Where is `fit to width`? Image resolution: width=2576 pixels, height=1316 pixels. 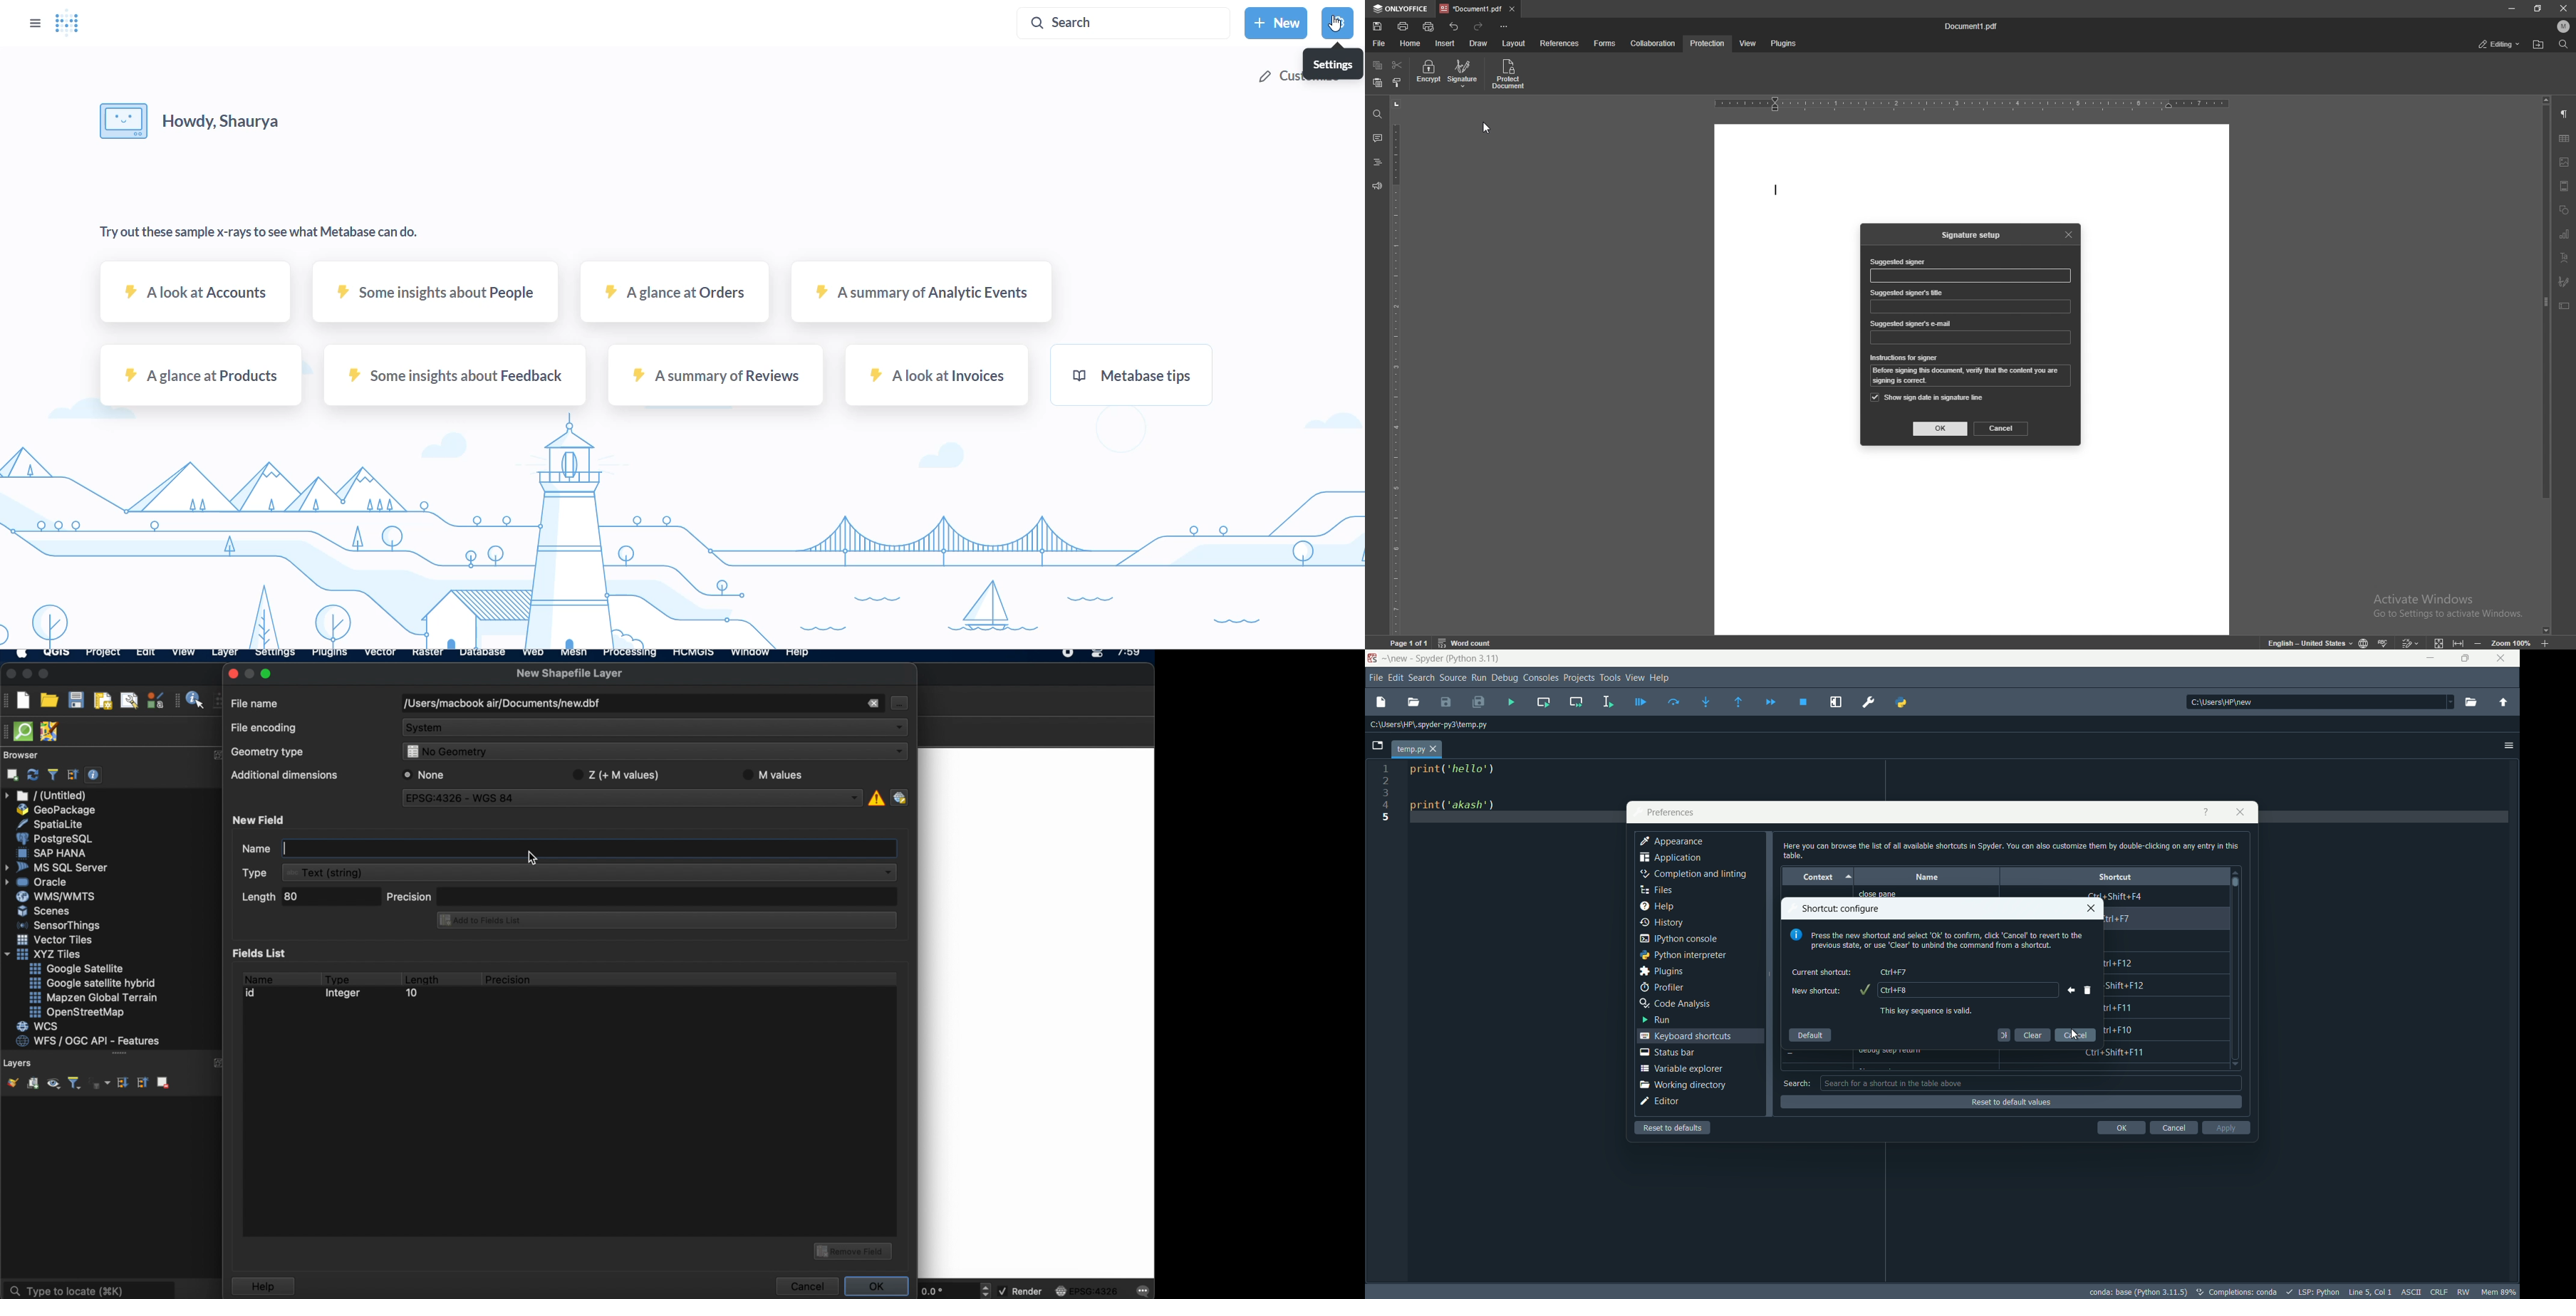
fit to width is located at coordinates (2460, 641).